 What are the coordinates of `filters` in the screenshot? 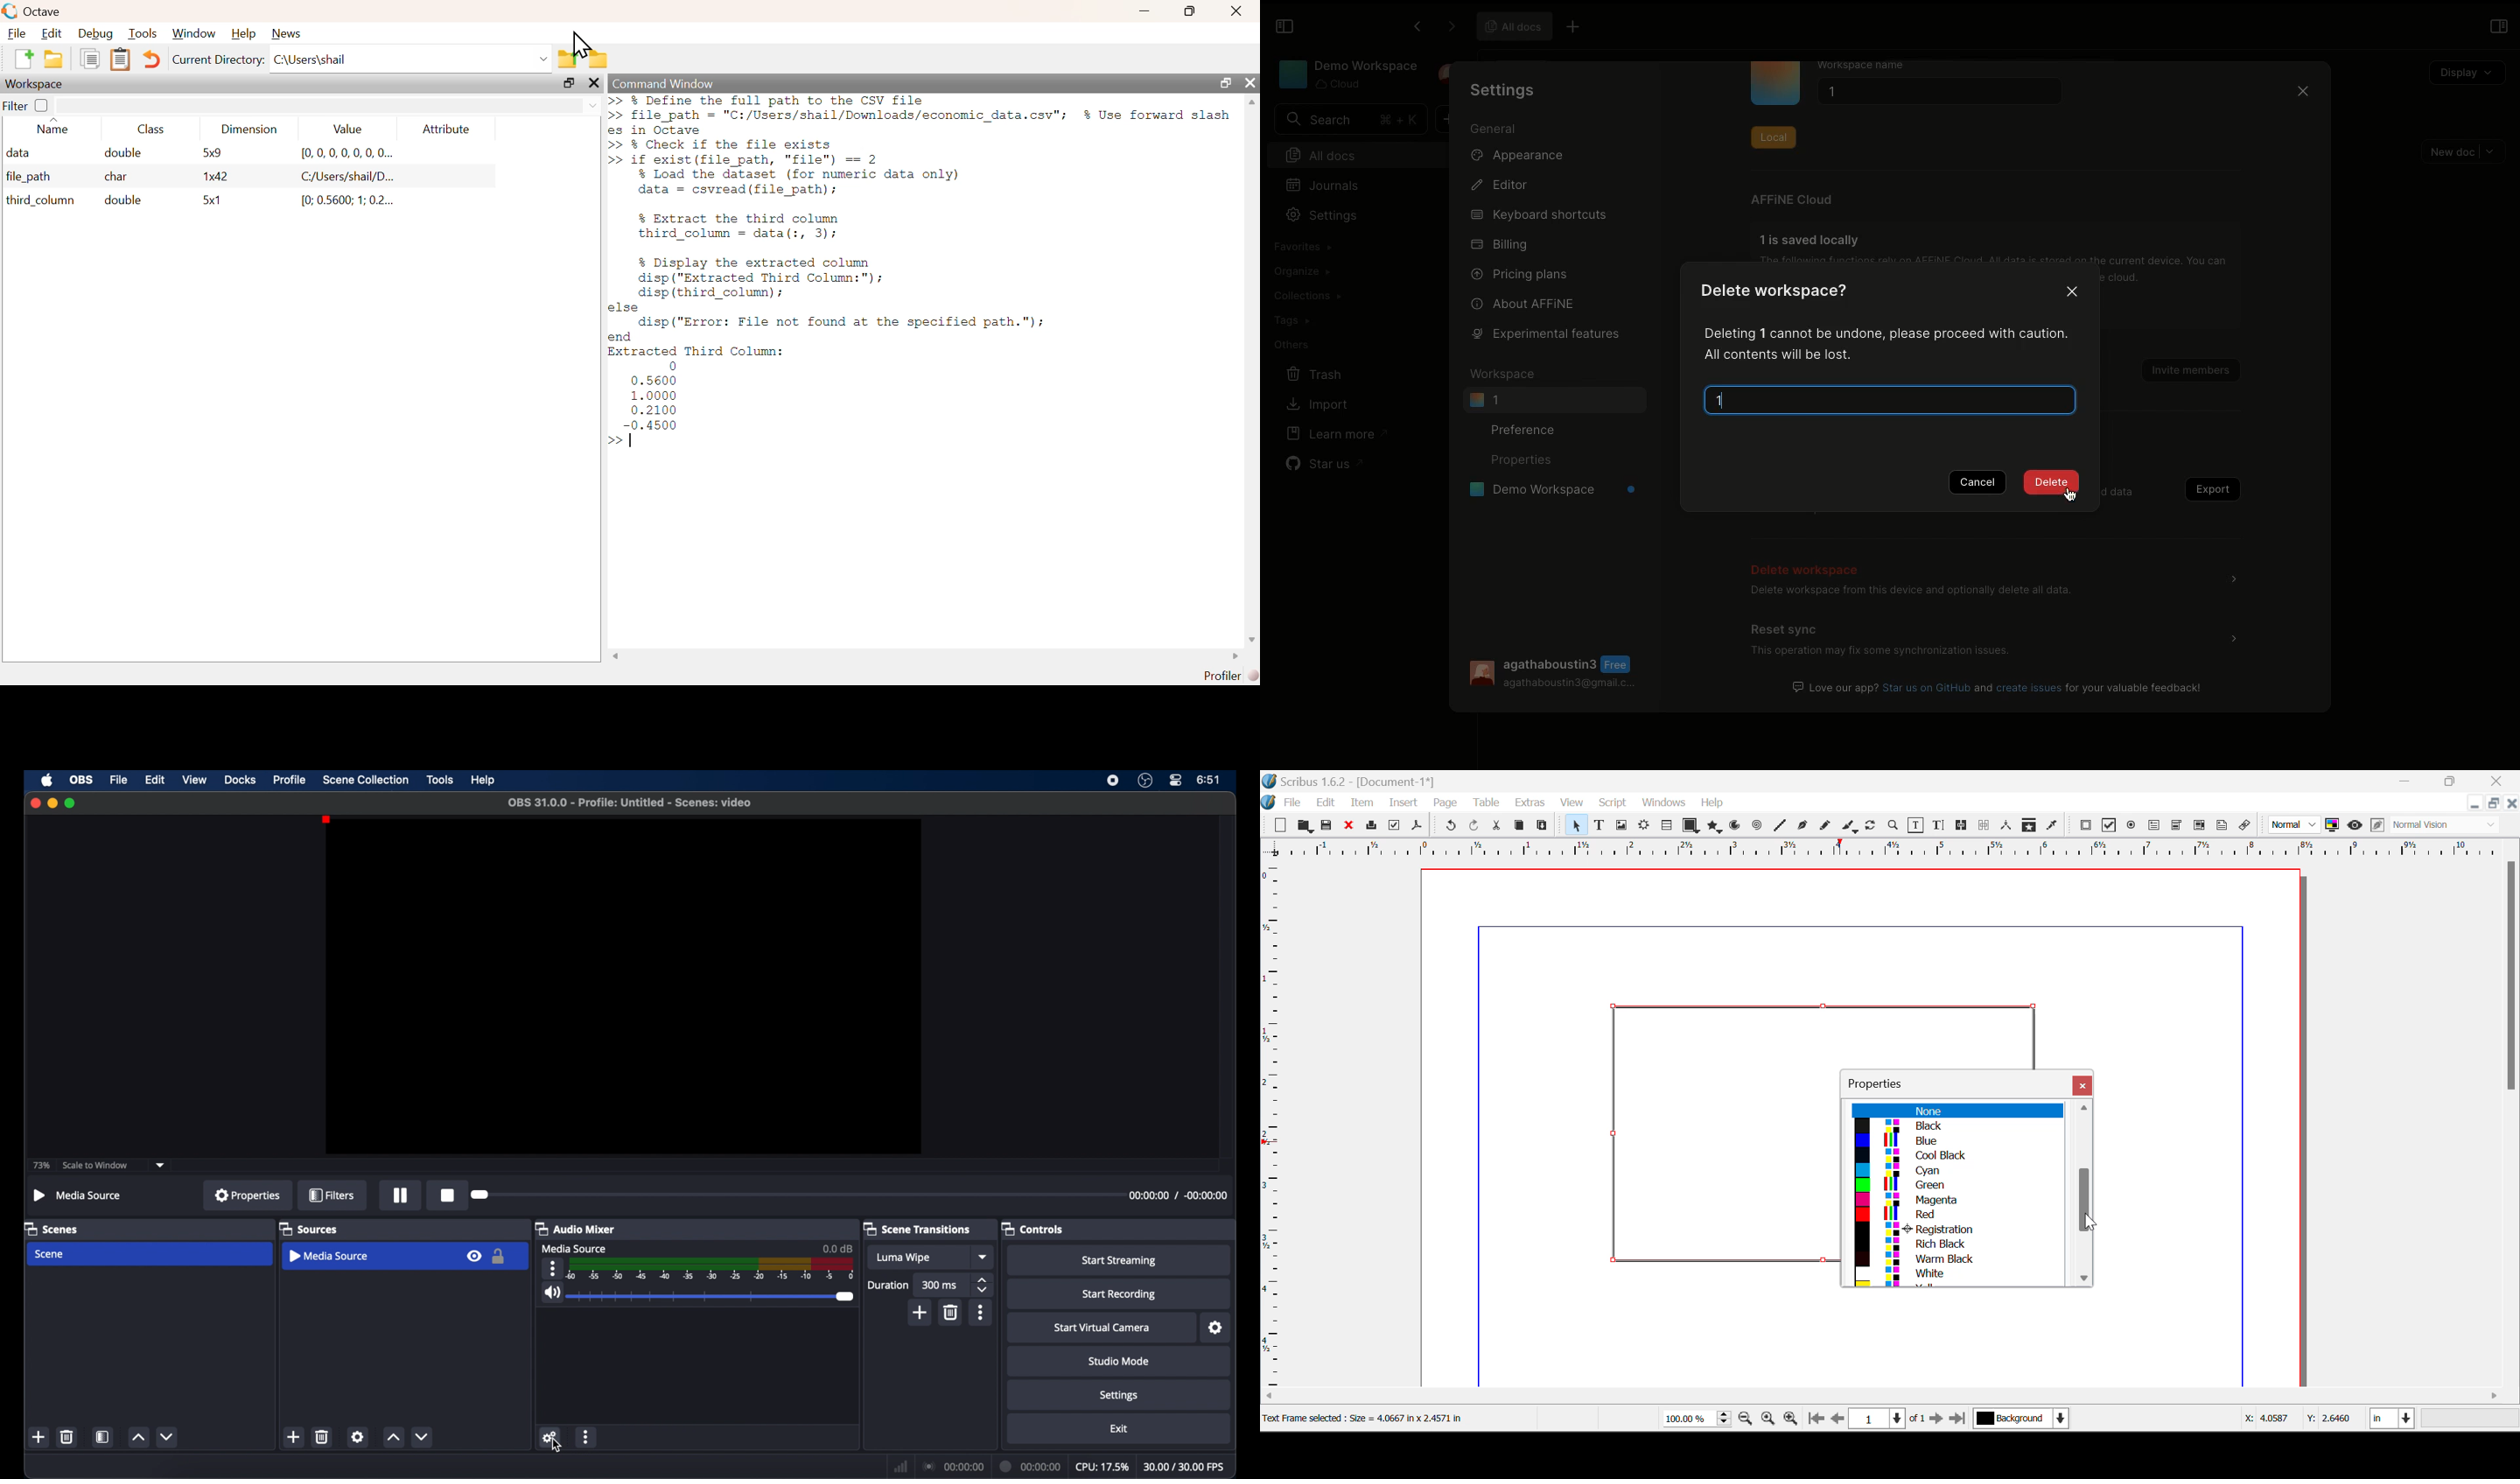 It's located at (333, 1196).